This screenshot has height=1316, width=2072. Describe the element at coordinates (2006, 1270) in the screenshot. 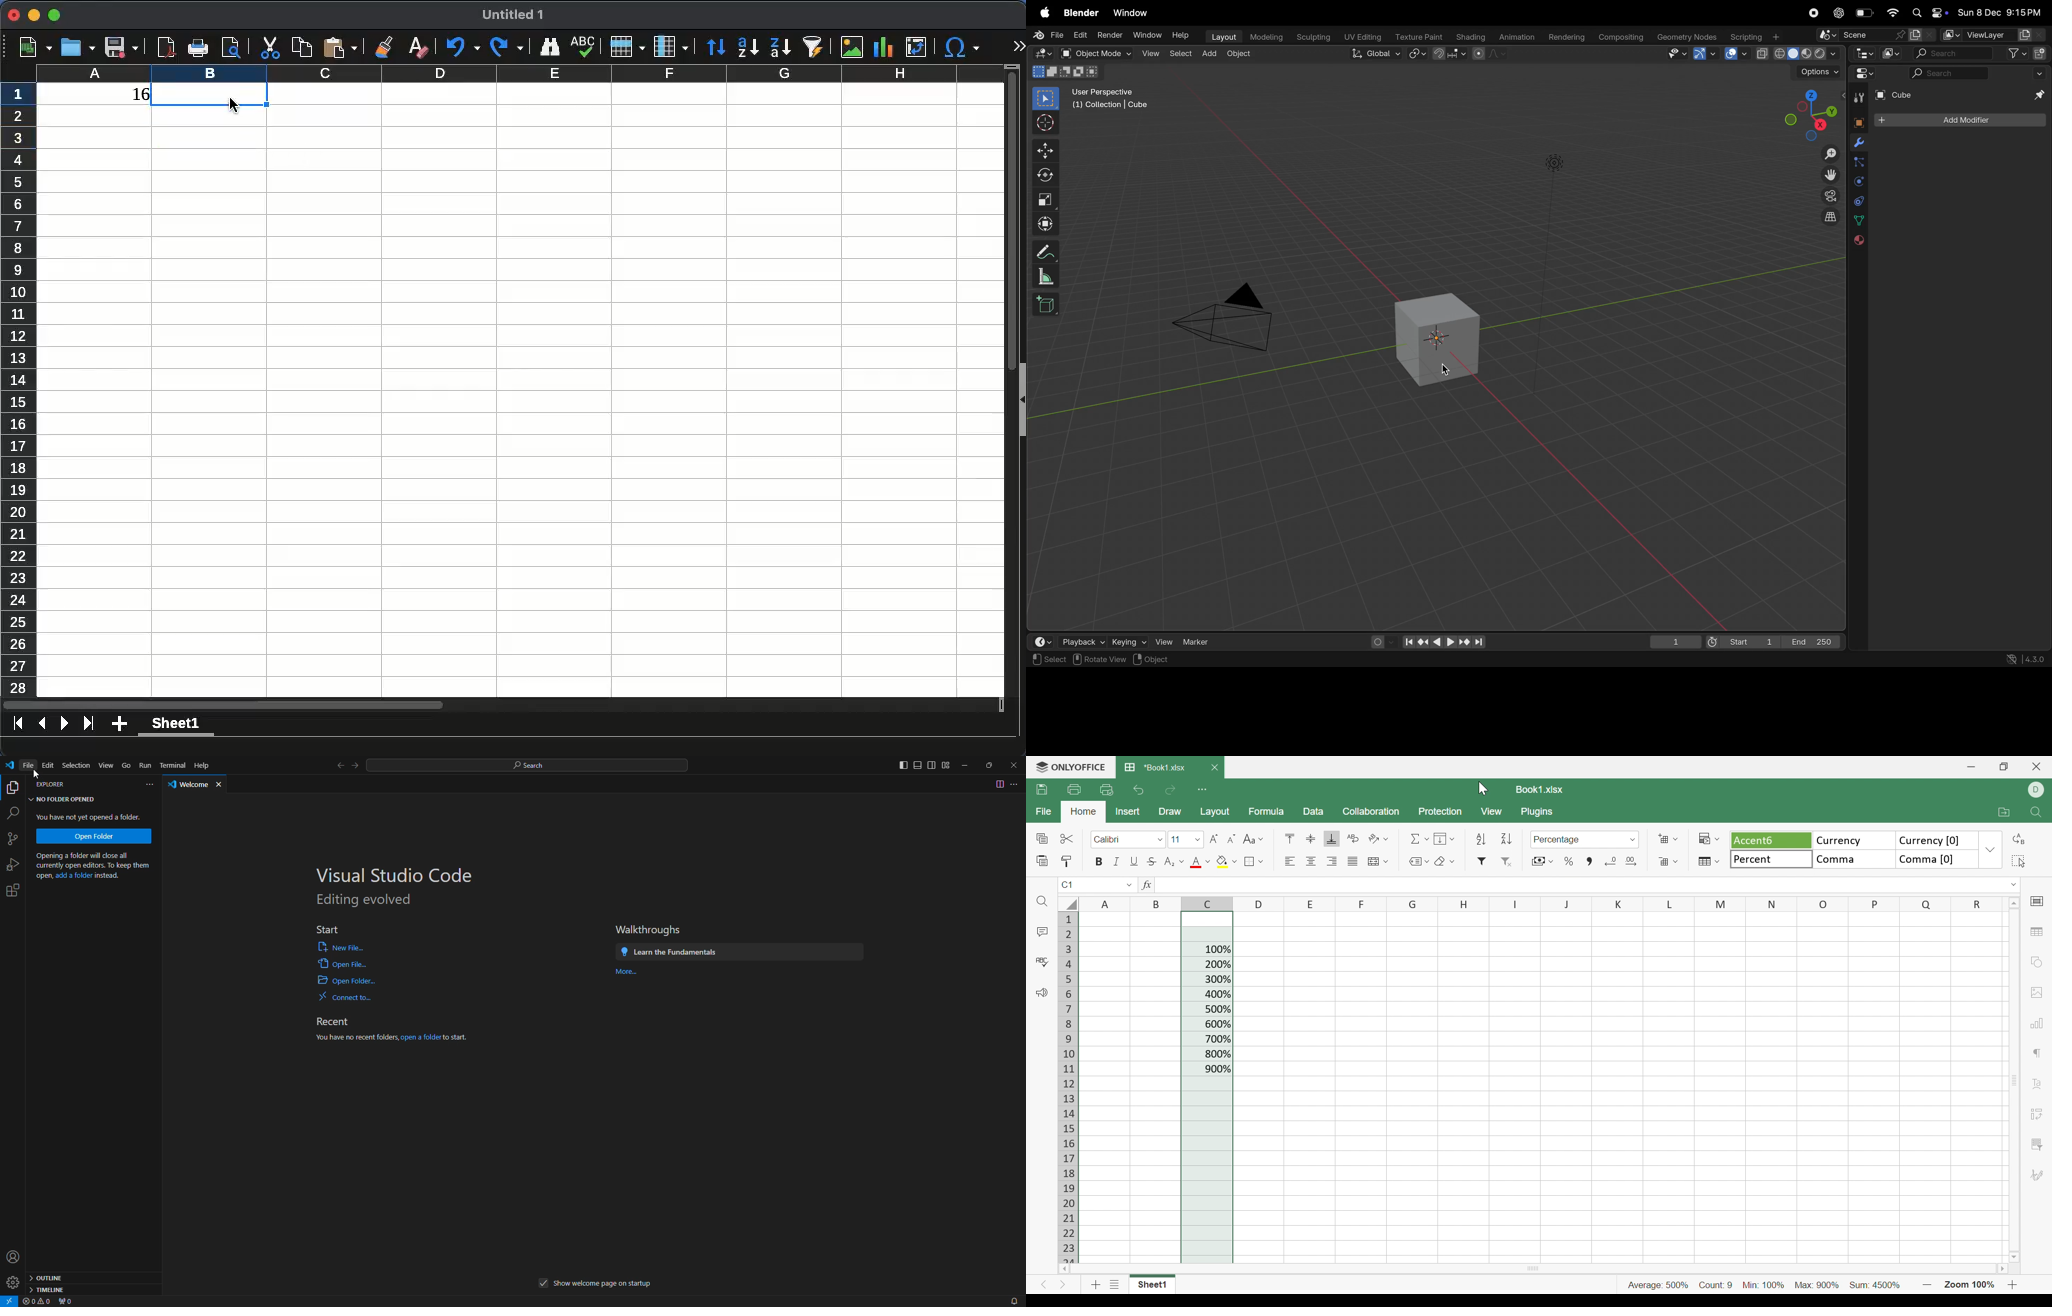

I see `Scroll Right` at that location.